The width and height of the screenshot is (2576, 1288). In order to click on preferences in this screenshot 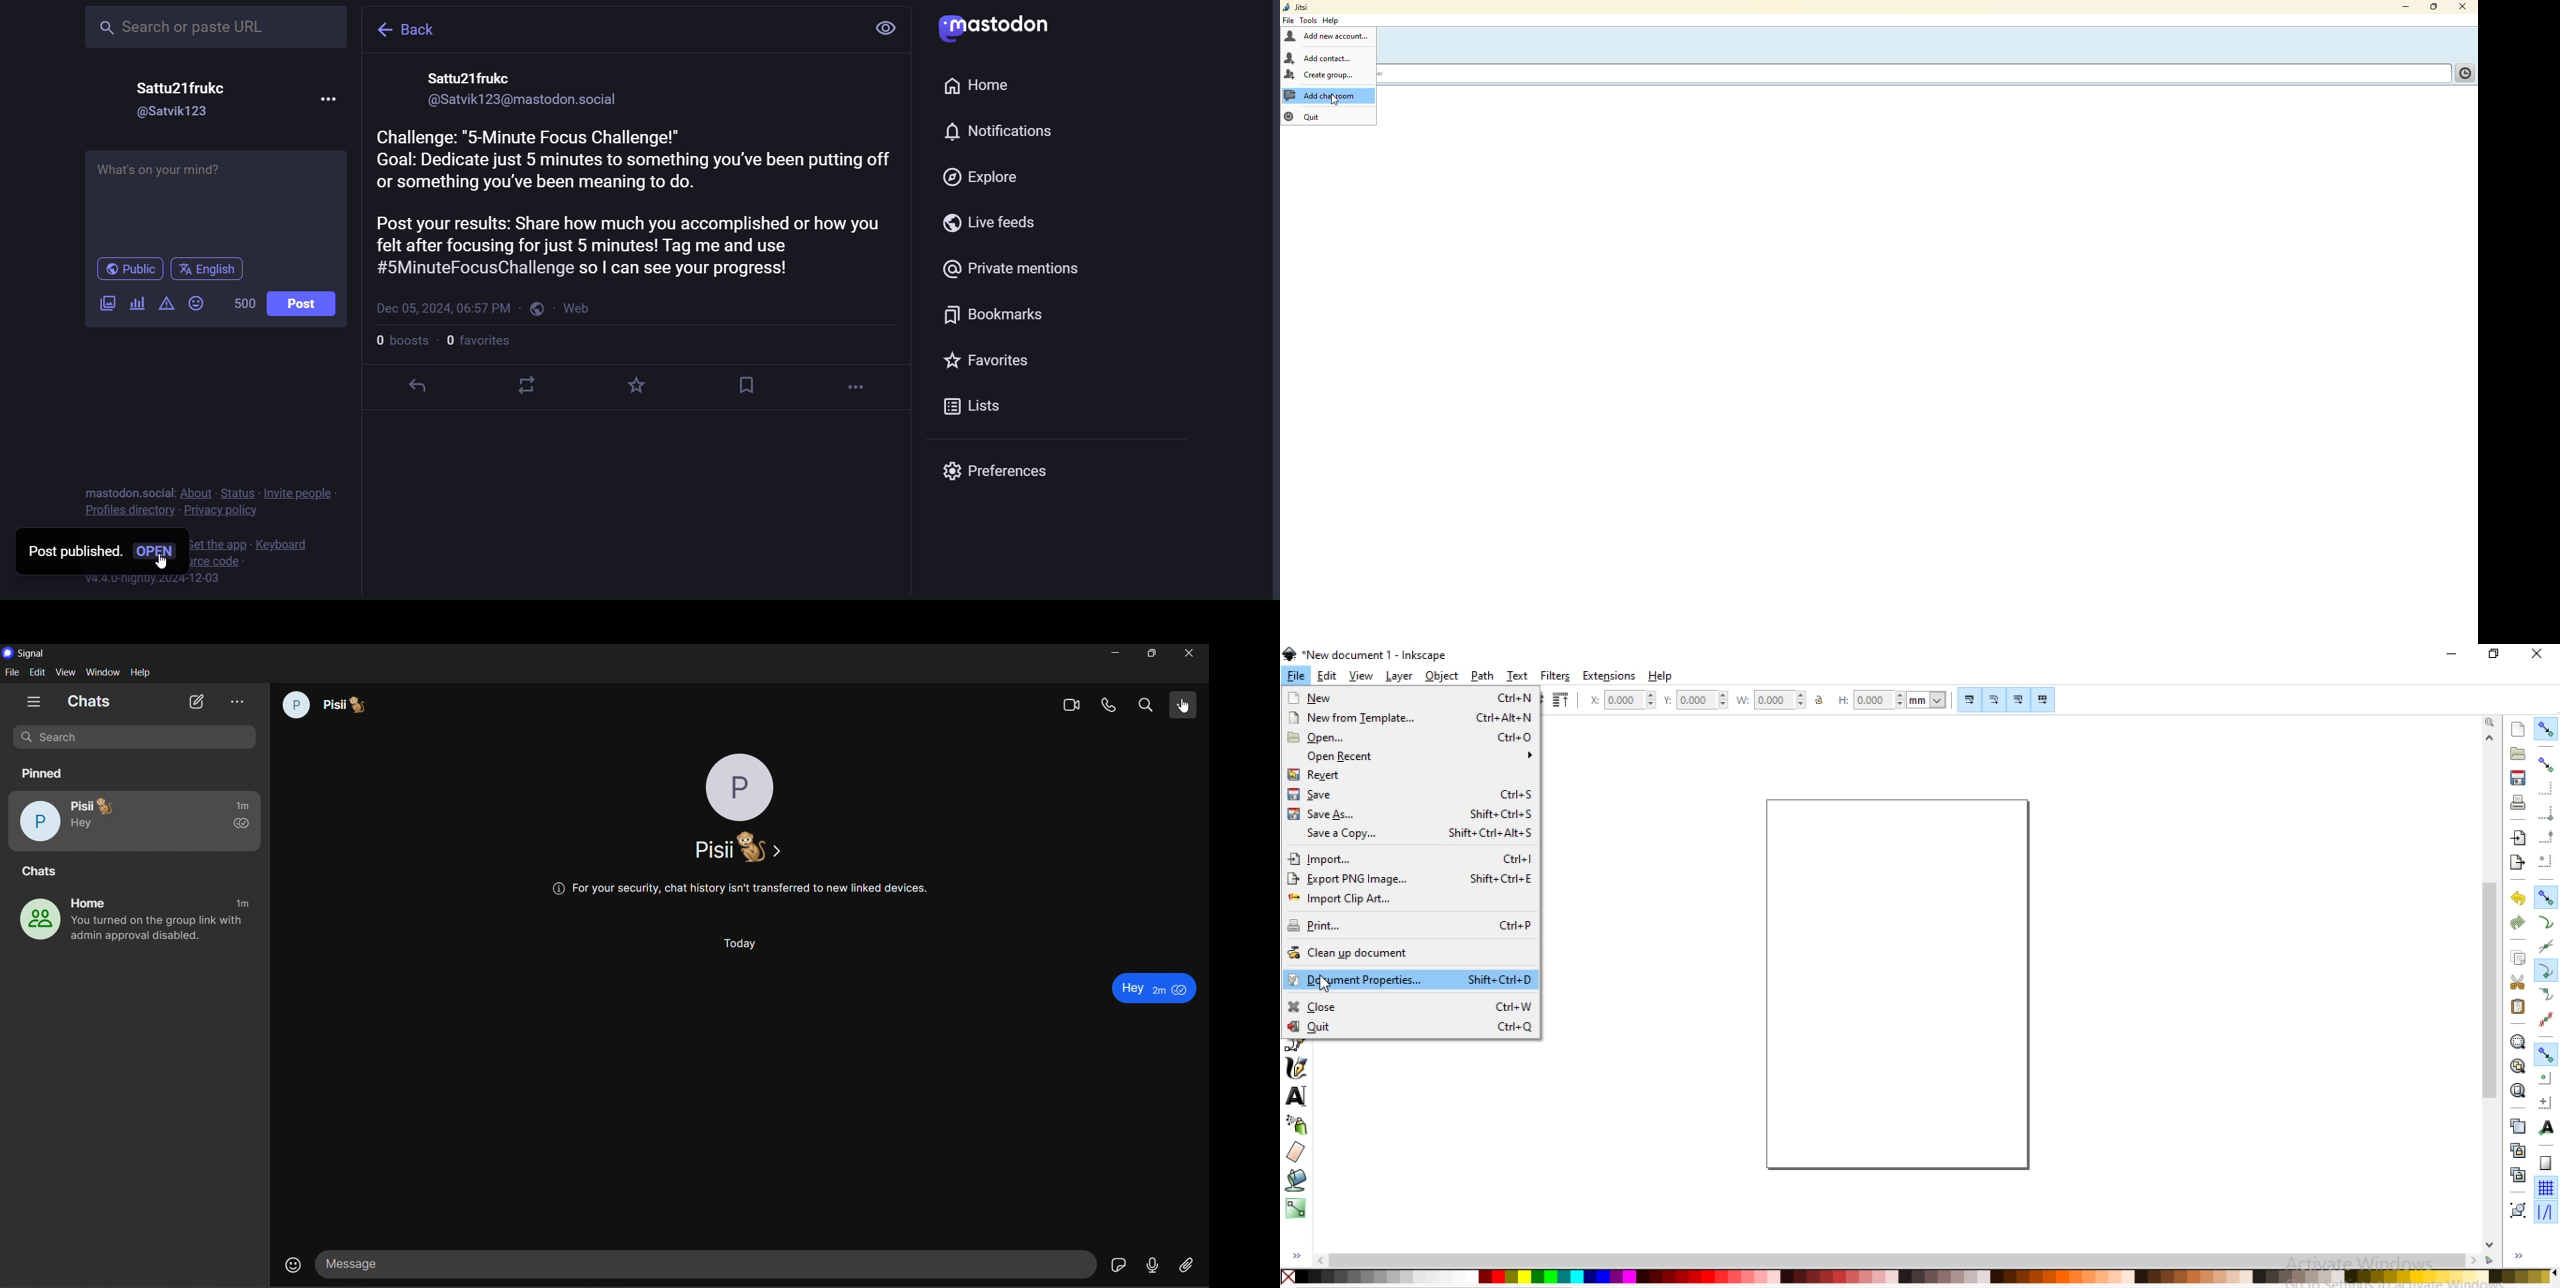, I will do `click(1001, 473)`.